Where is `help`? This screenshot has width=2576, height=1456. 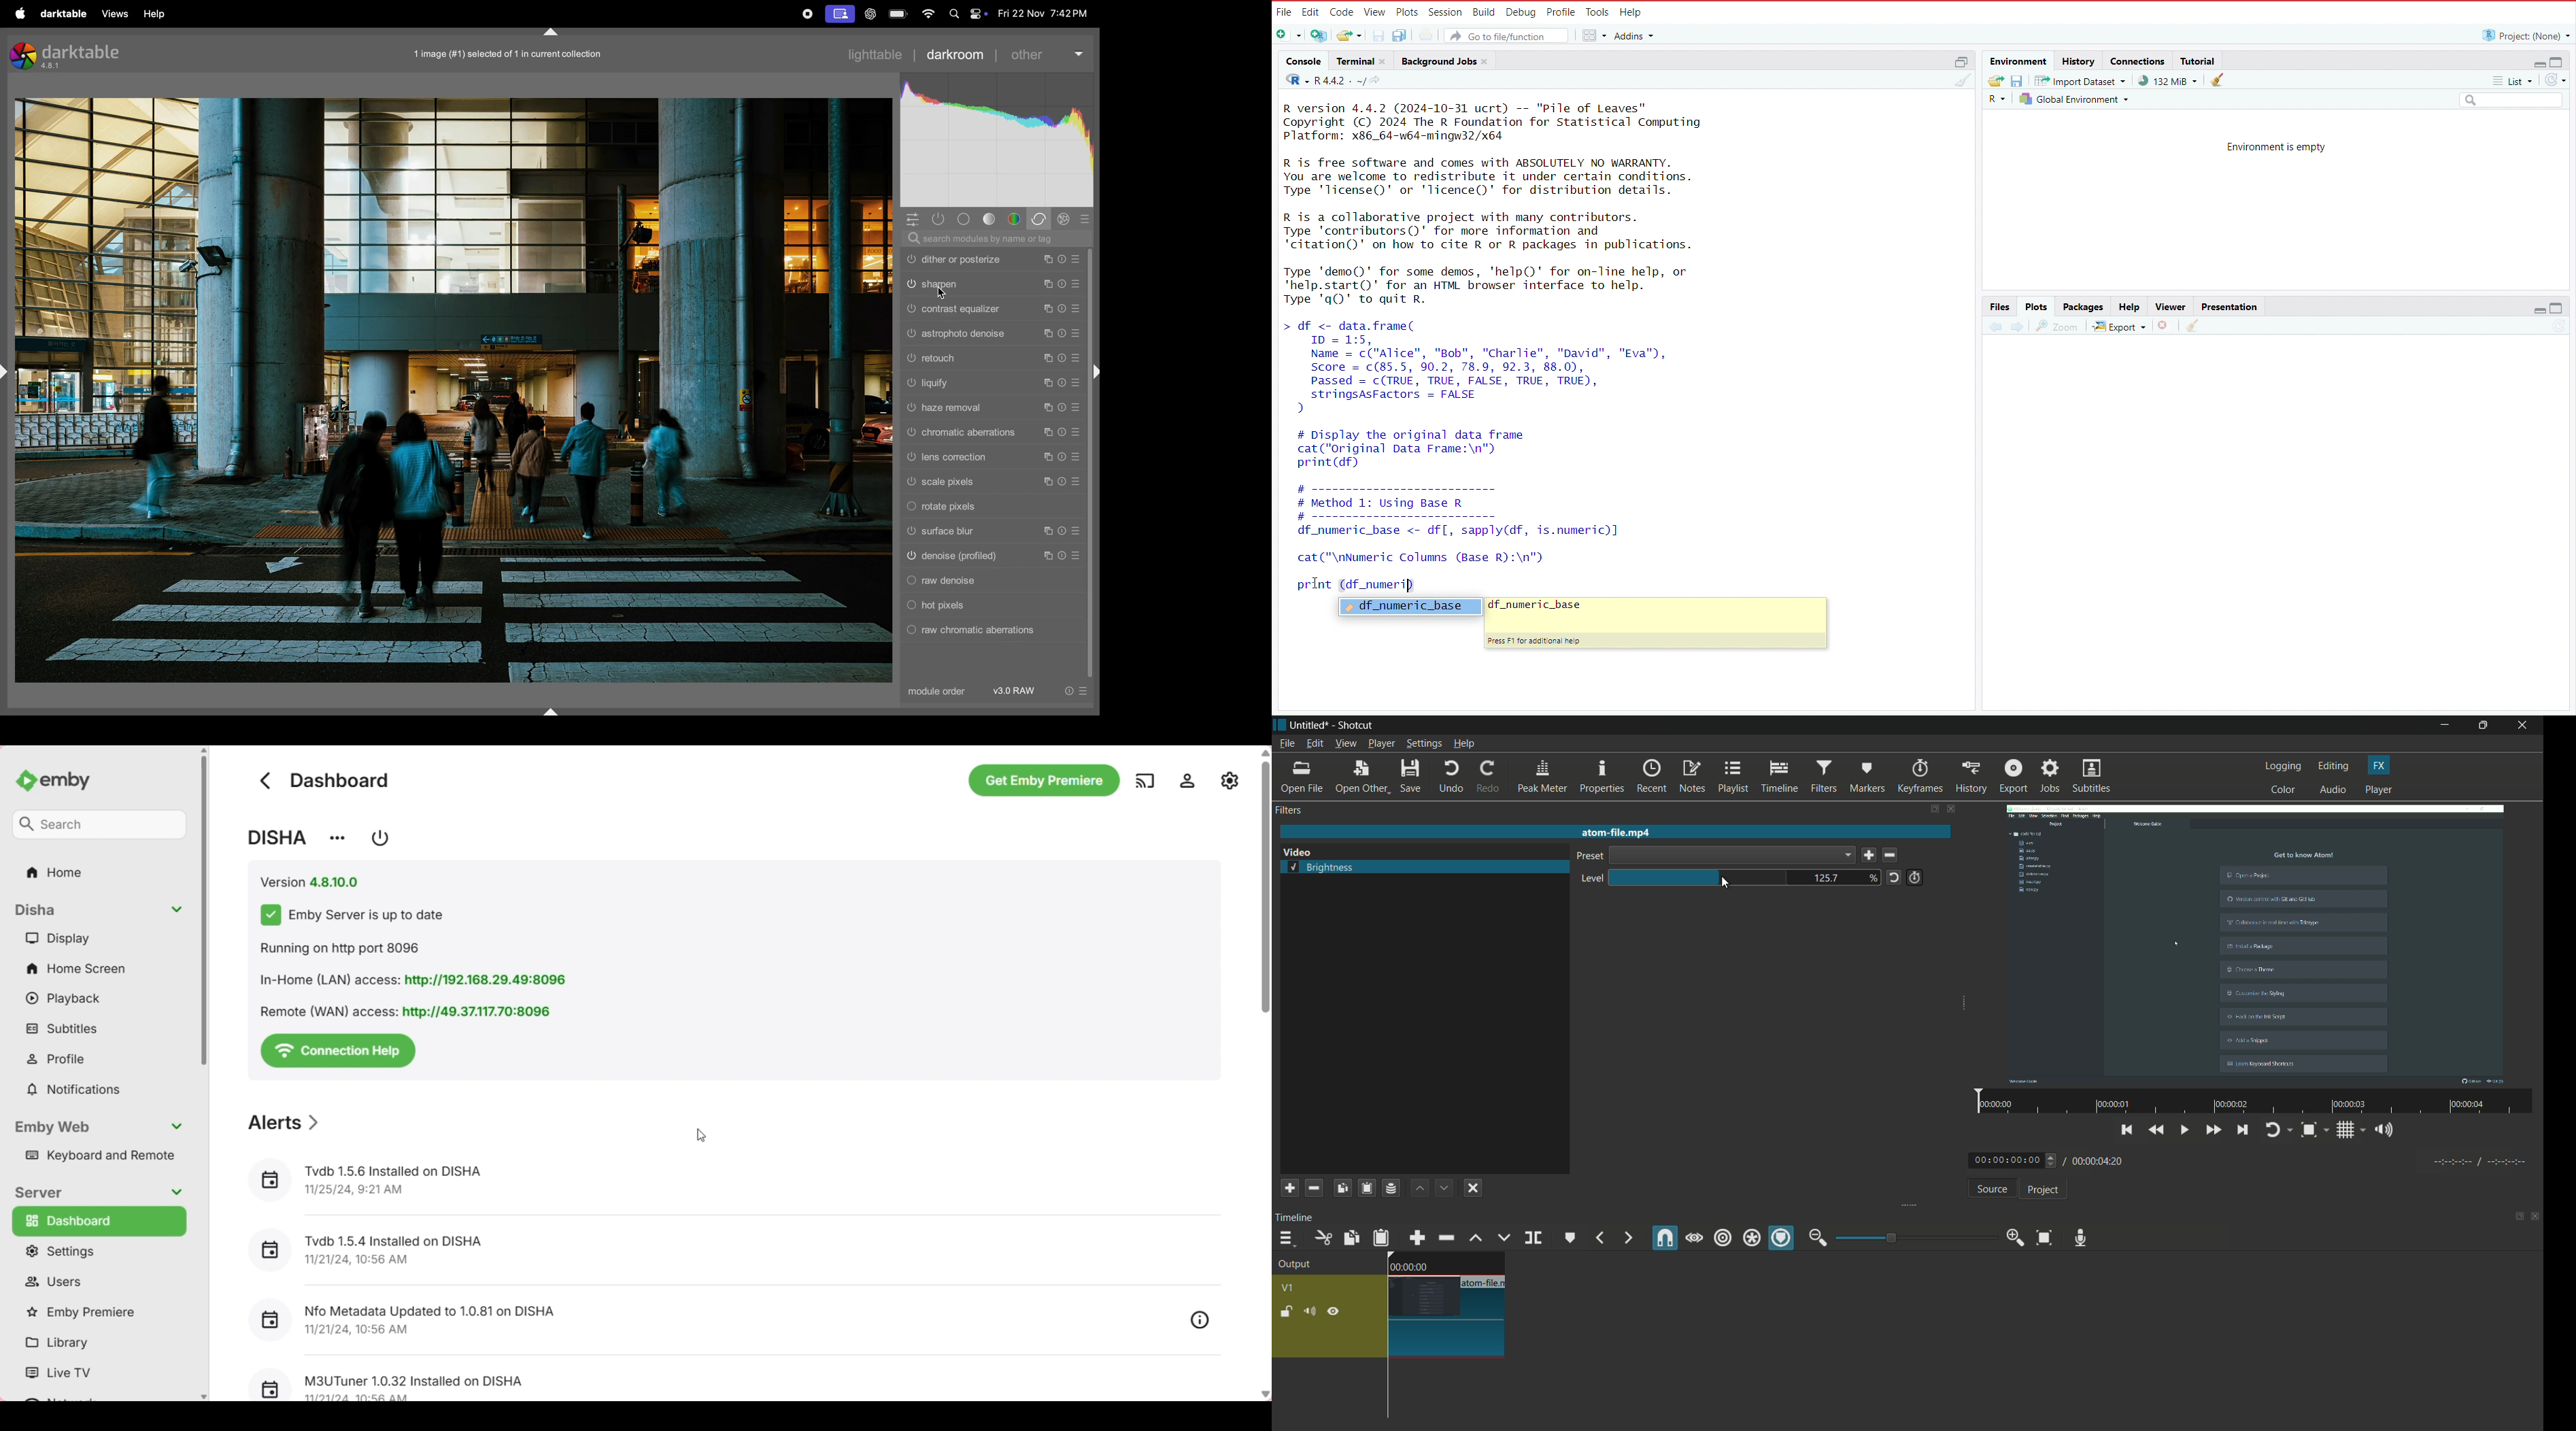
help is located at coordinates (162, 12).